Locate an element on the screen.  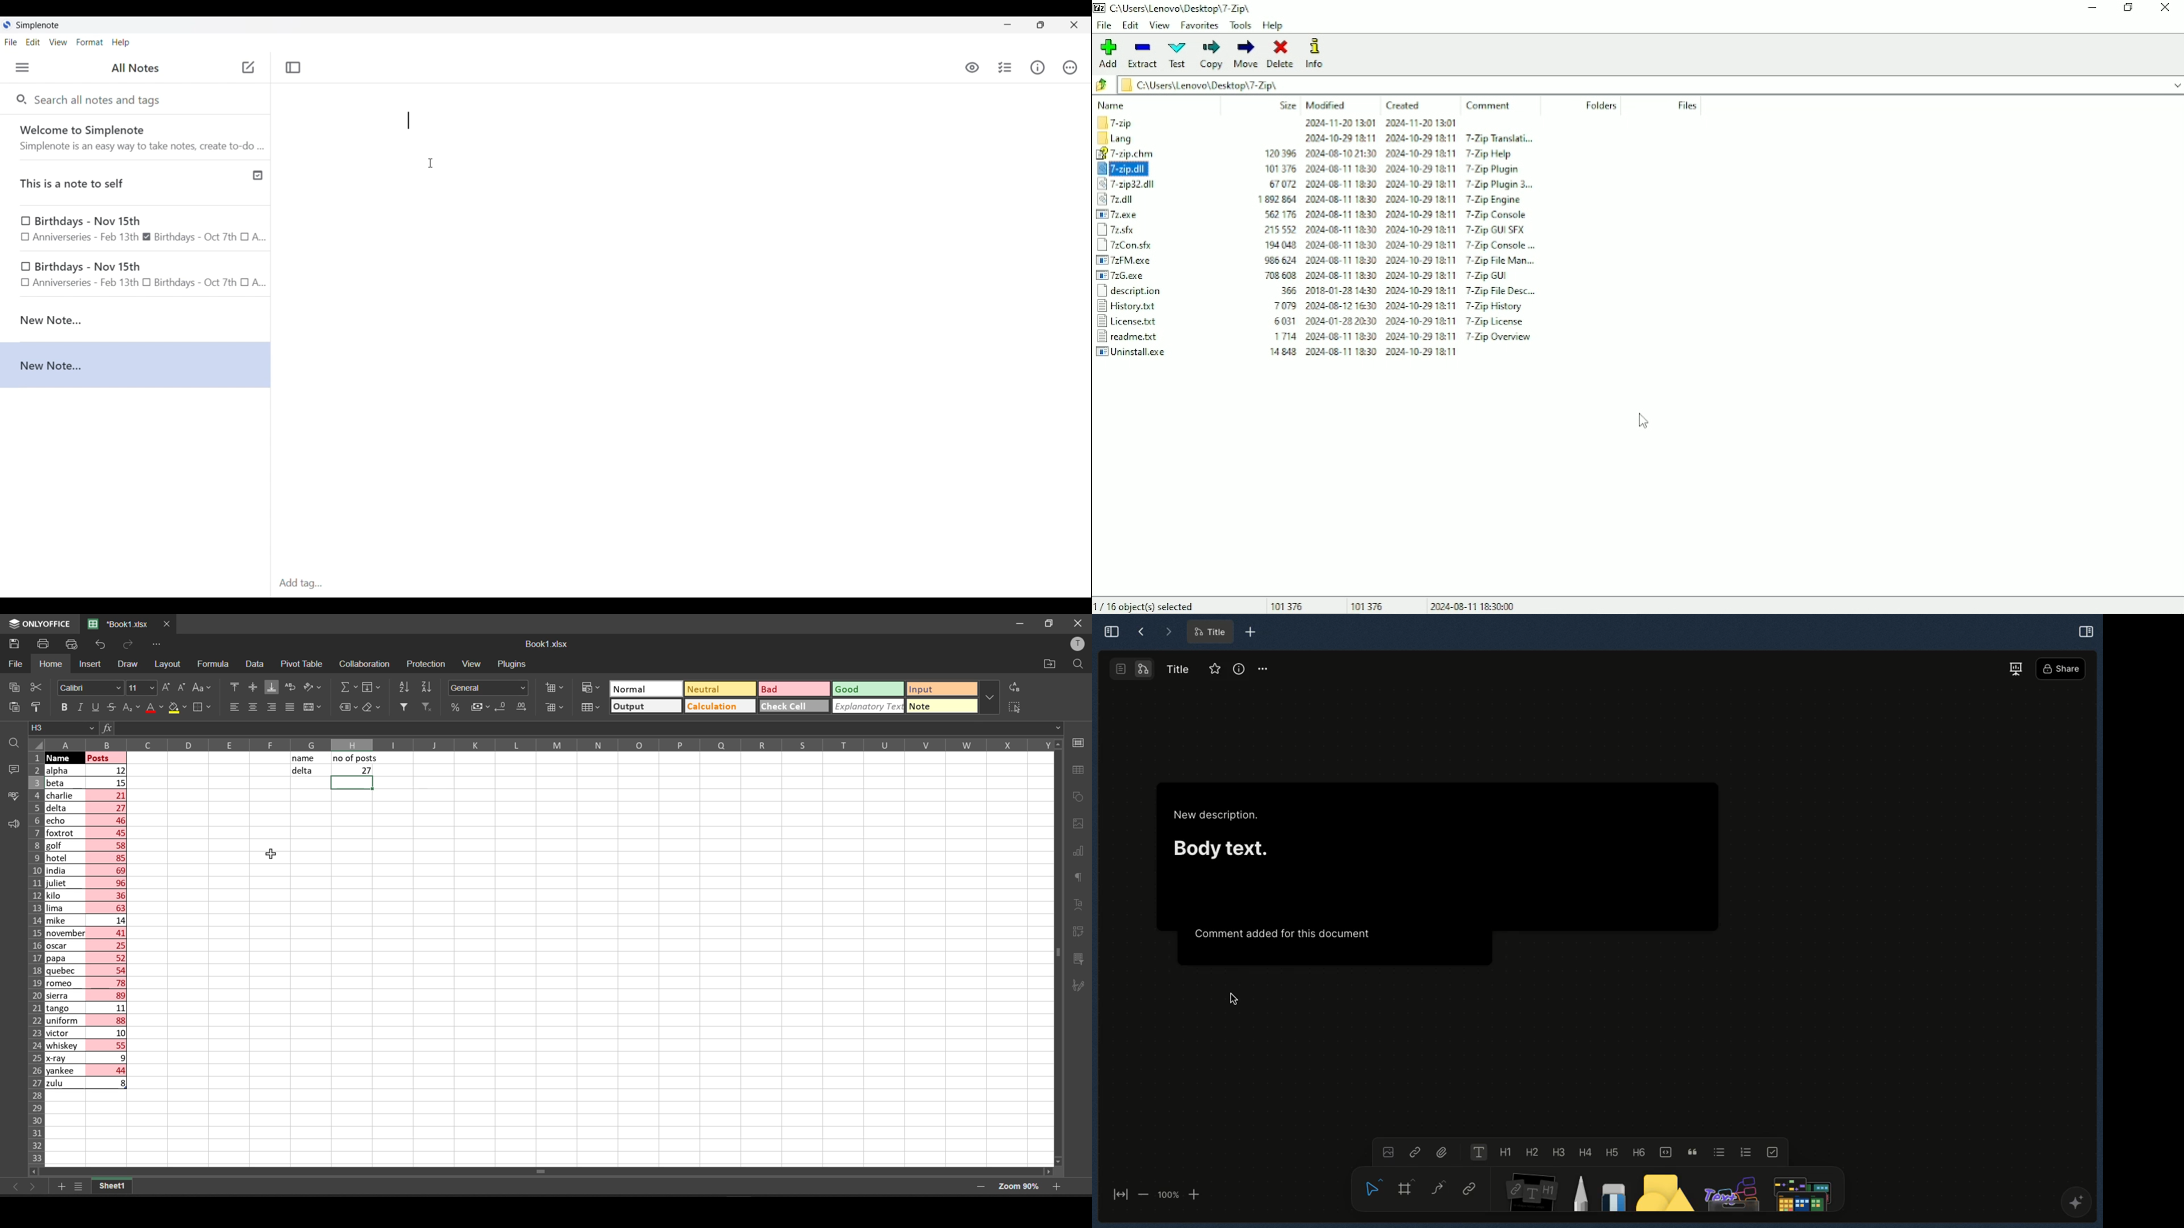
sort descending is located at coordinates (429, 687).